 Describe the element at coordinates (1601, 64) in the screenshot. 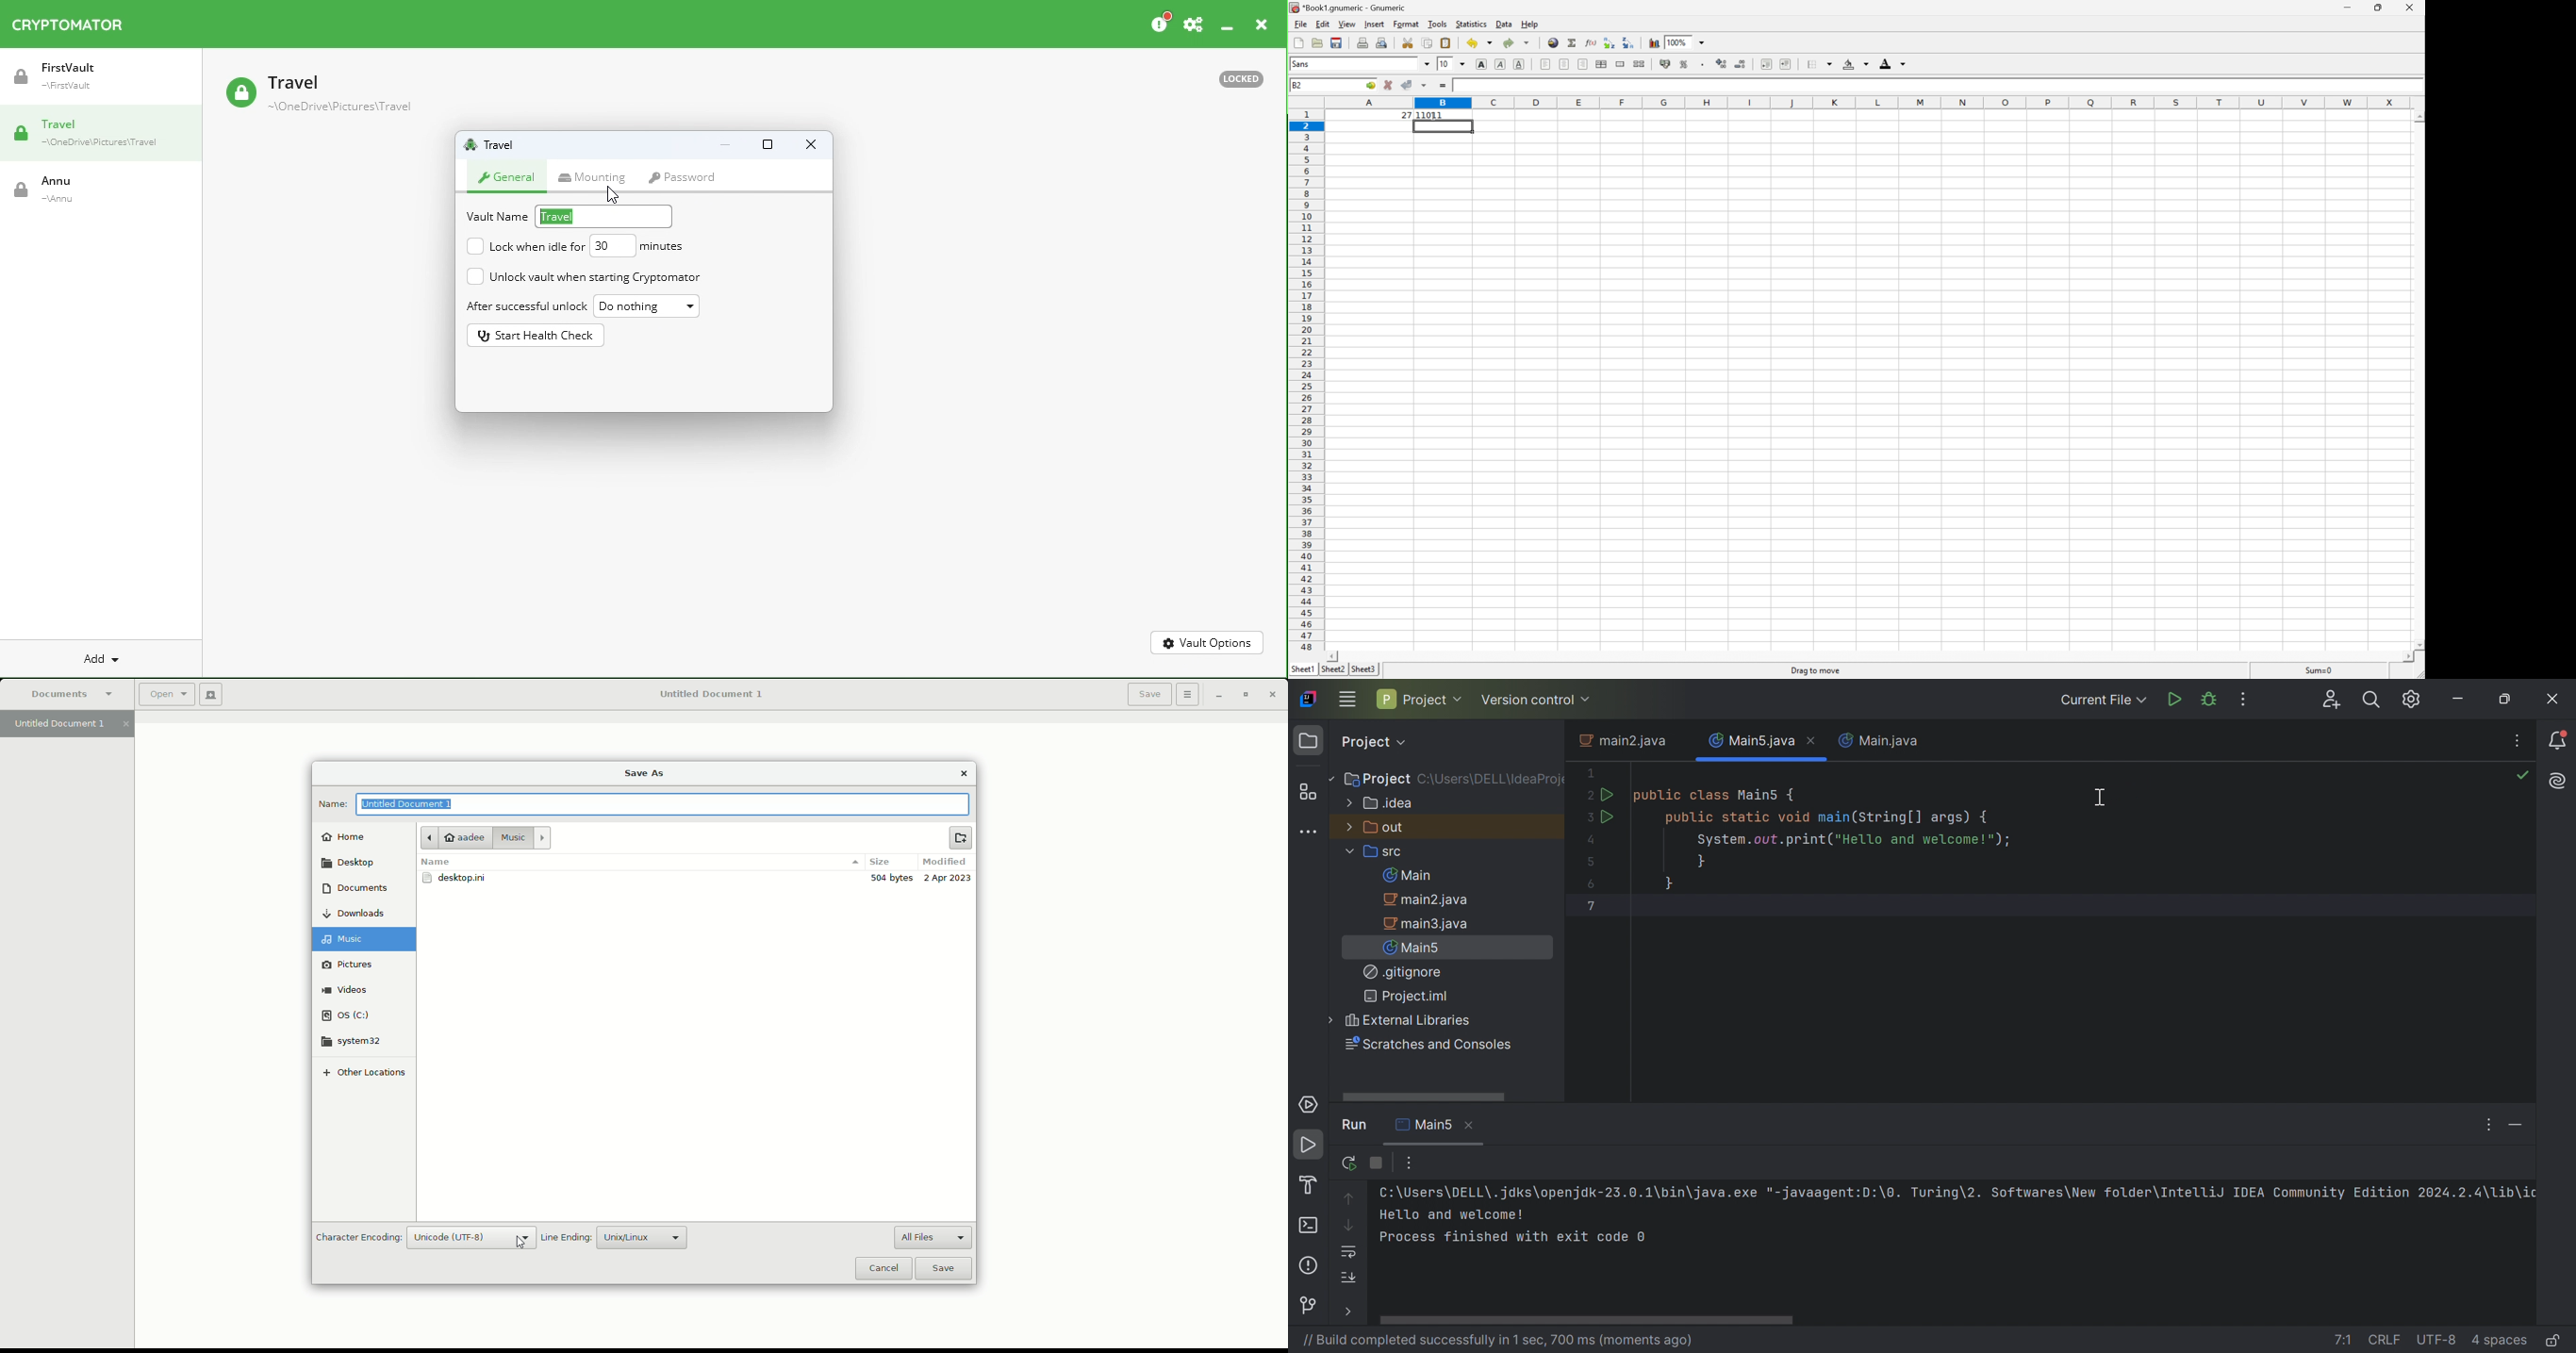

I see `Center horizontally across selection` at that location.